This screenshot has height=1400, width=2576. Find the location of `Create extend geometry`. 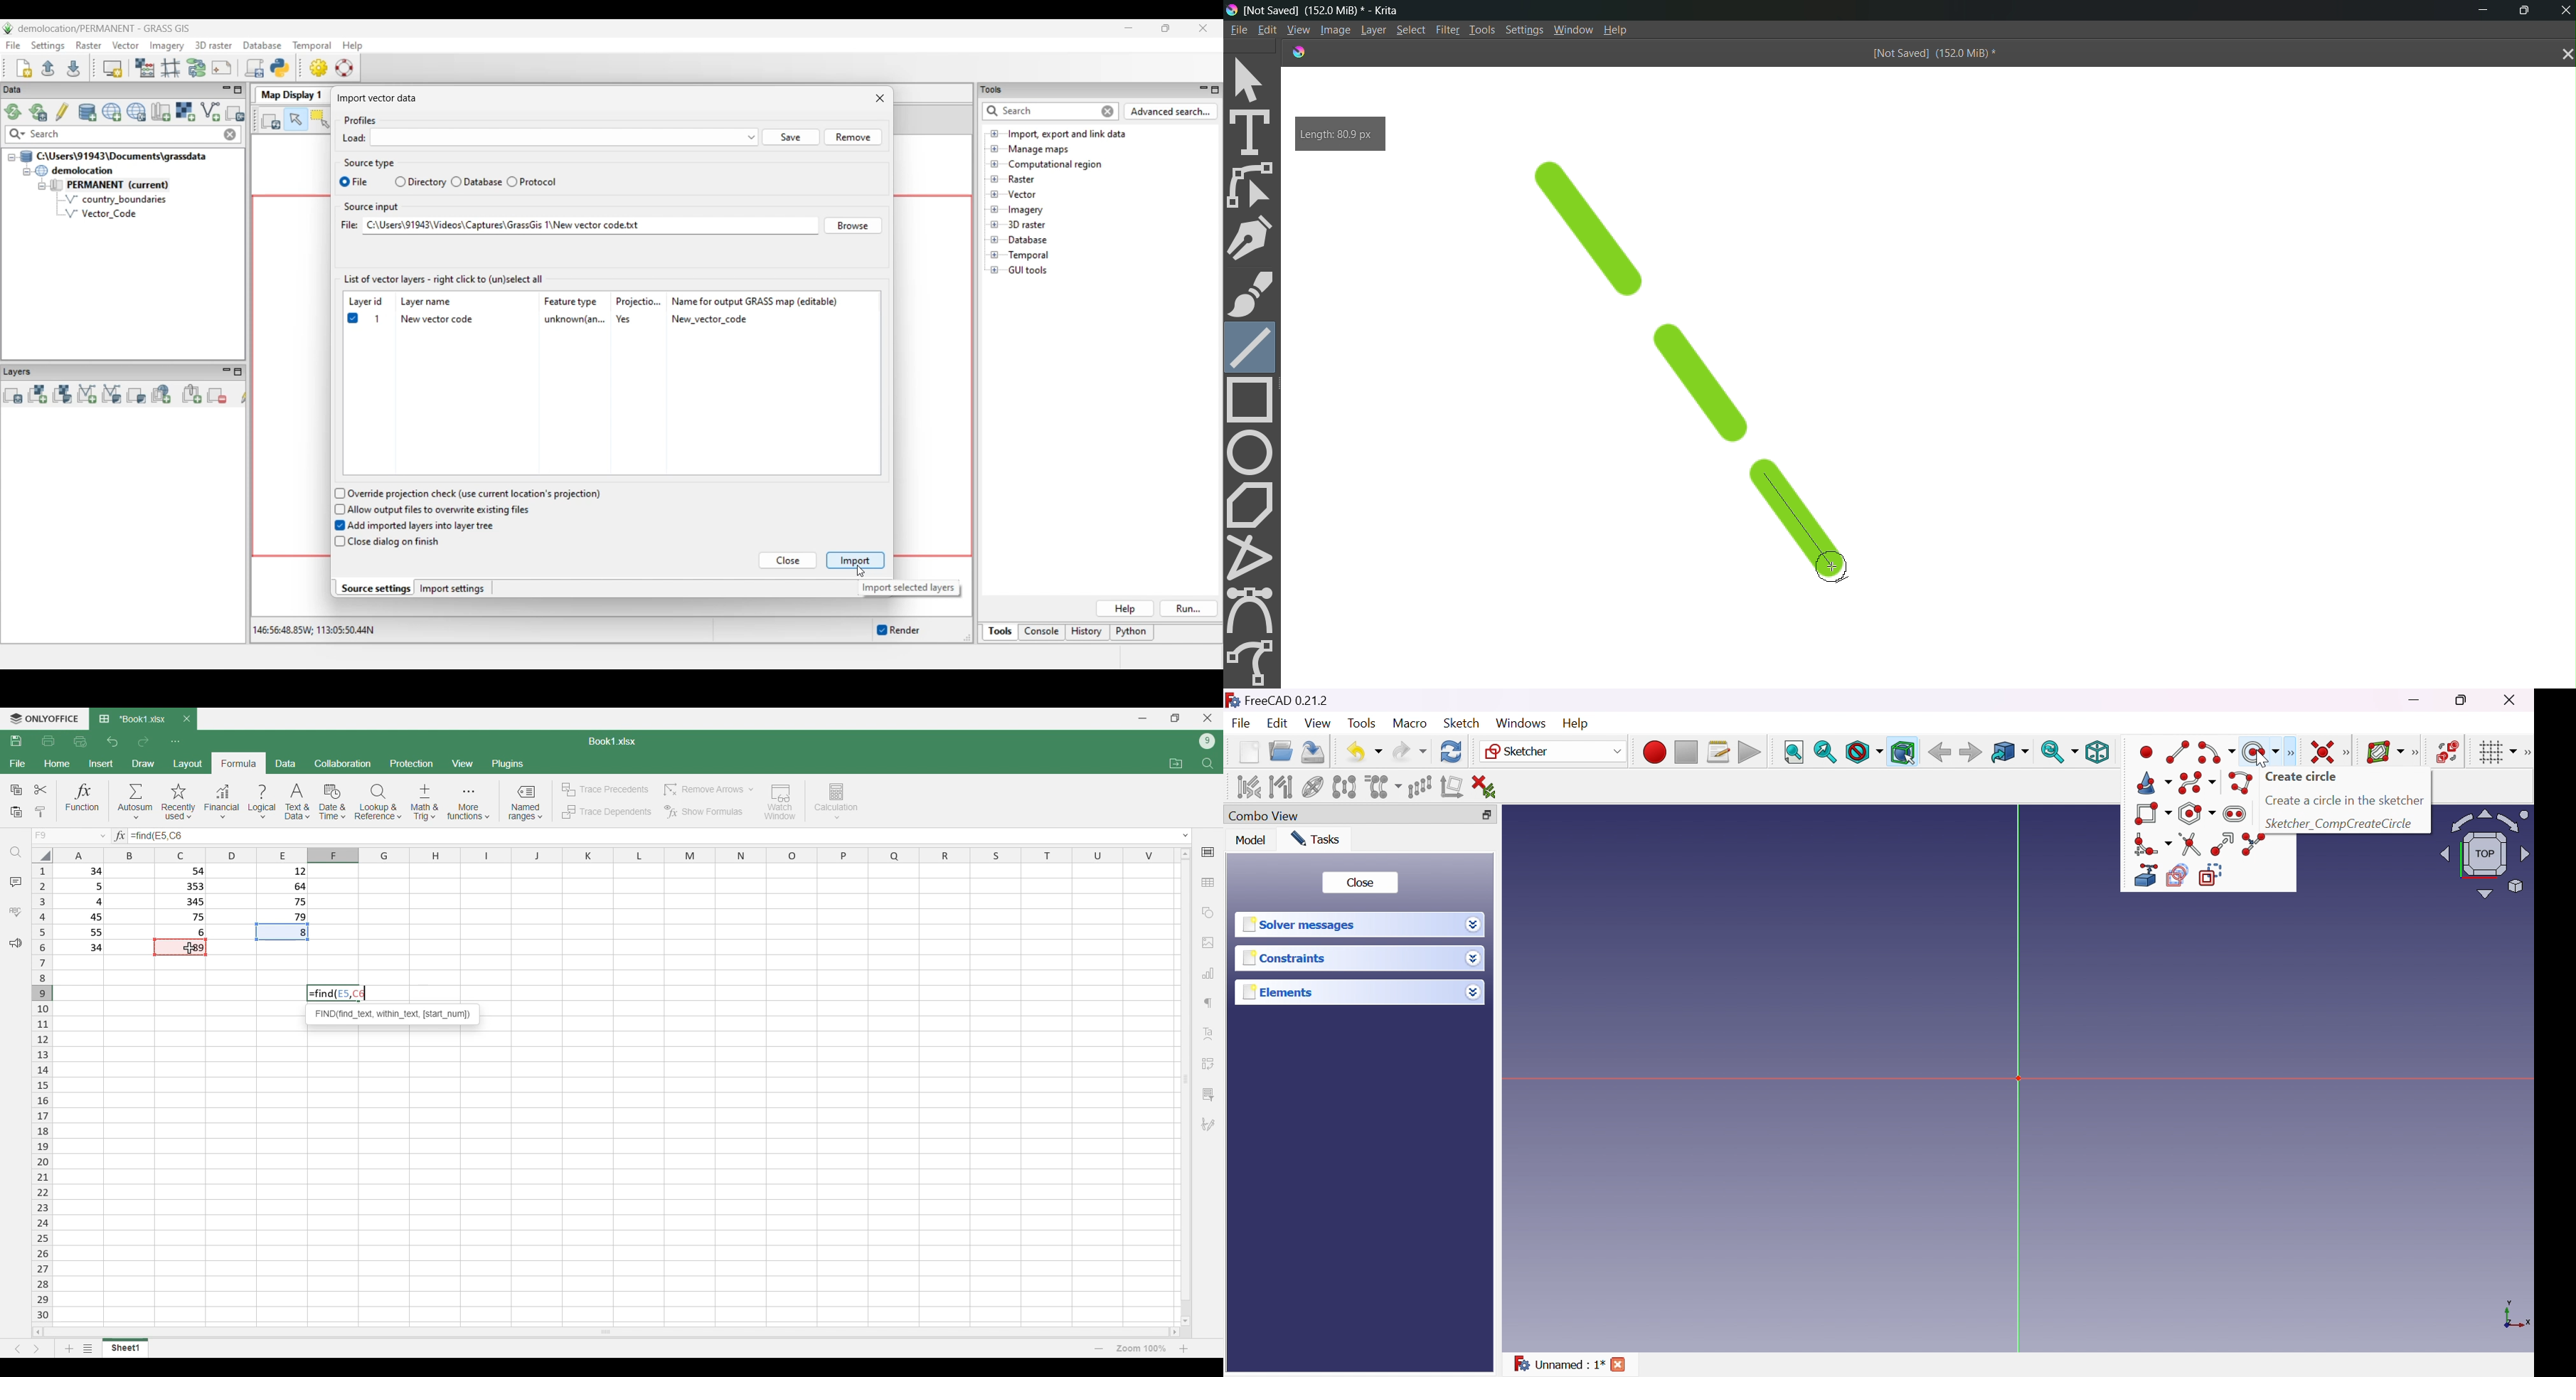

Create extend geometry is located at coordinates (2142, 876).